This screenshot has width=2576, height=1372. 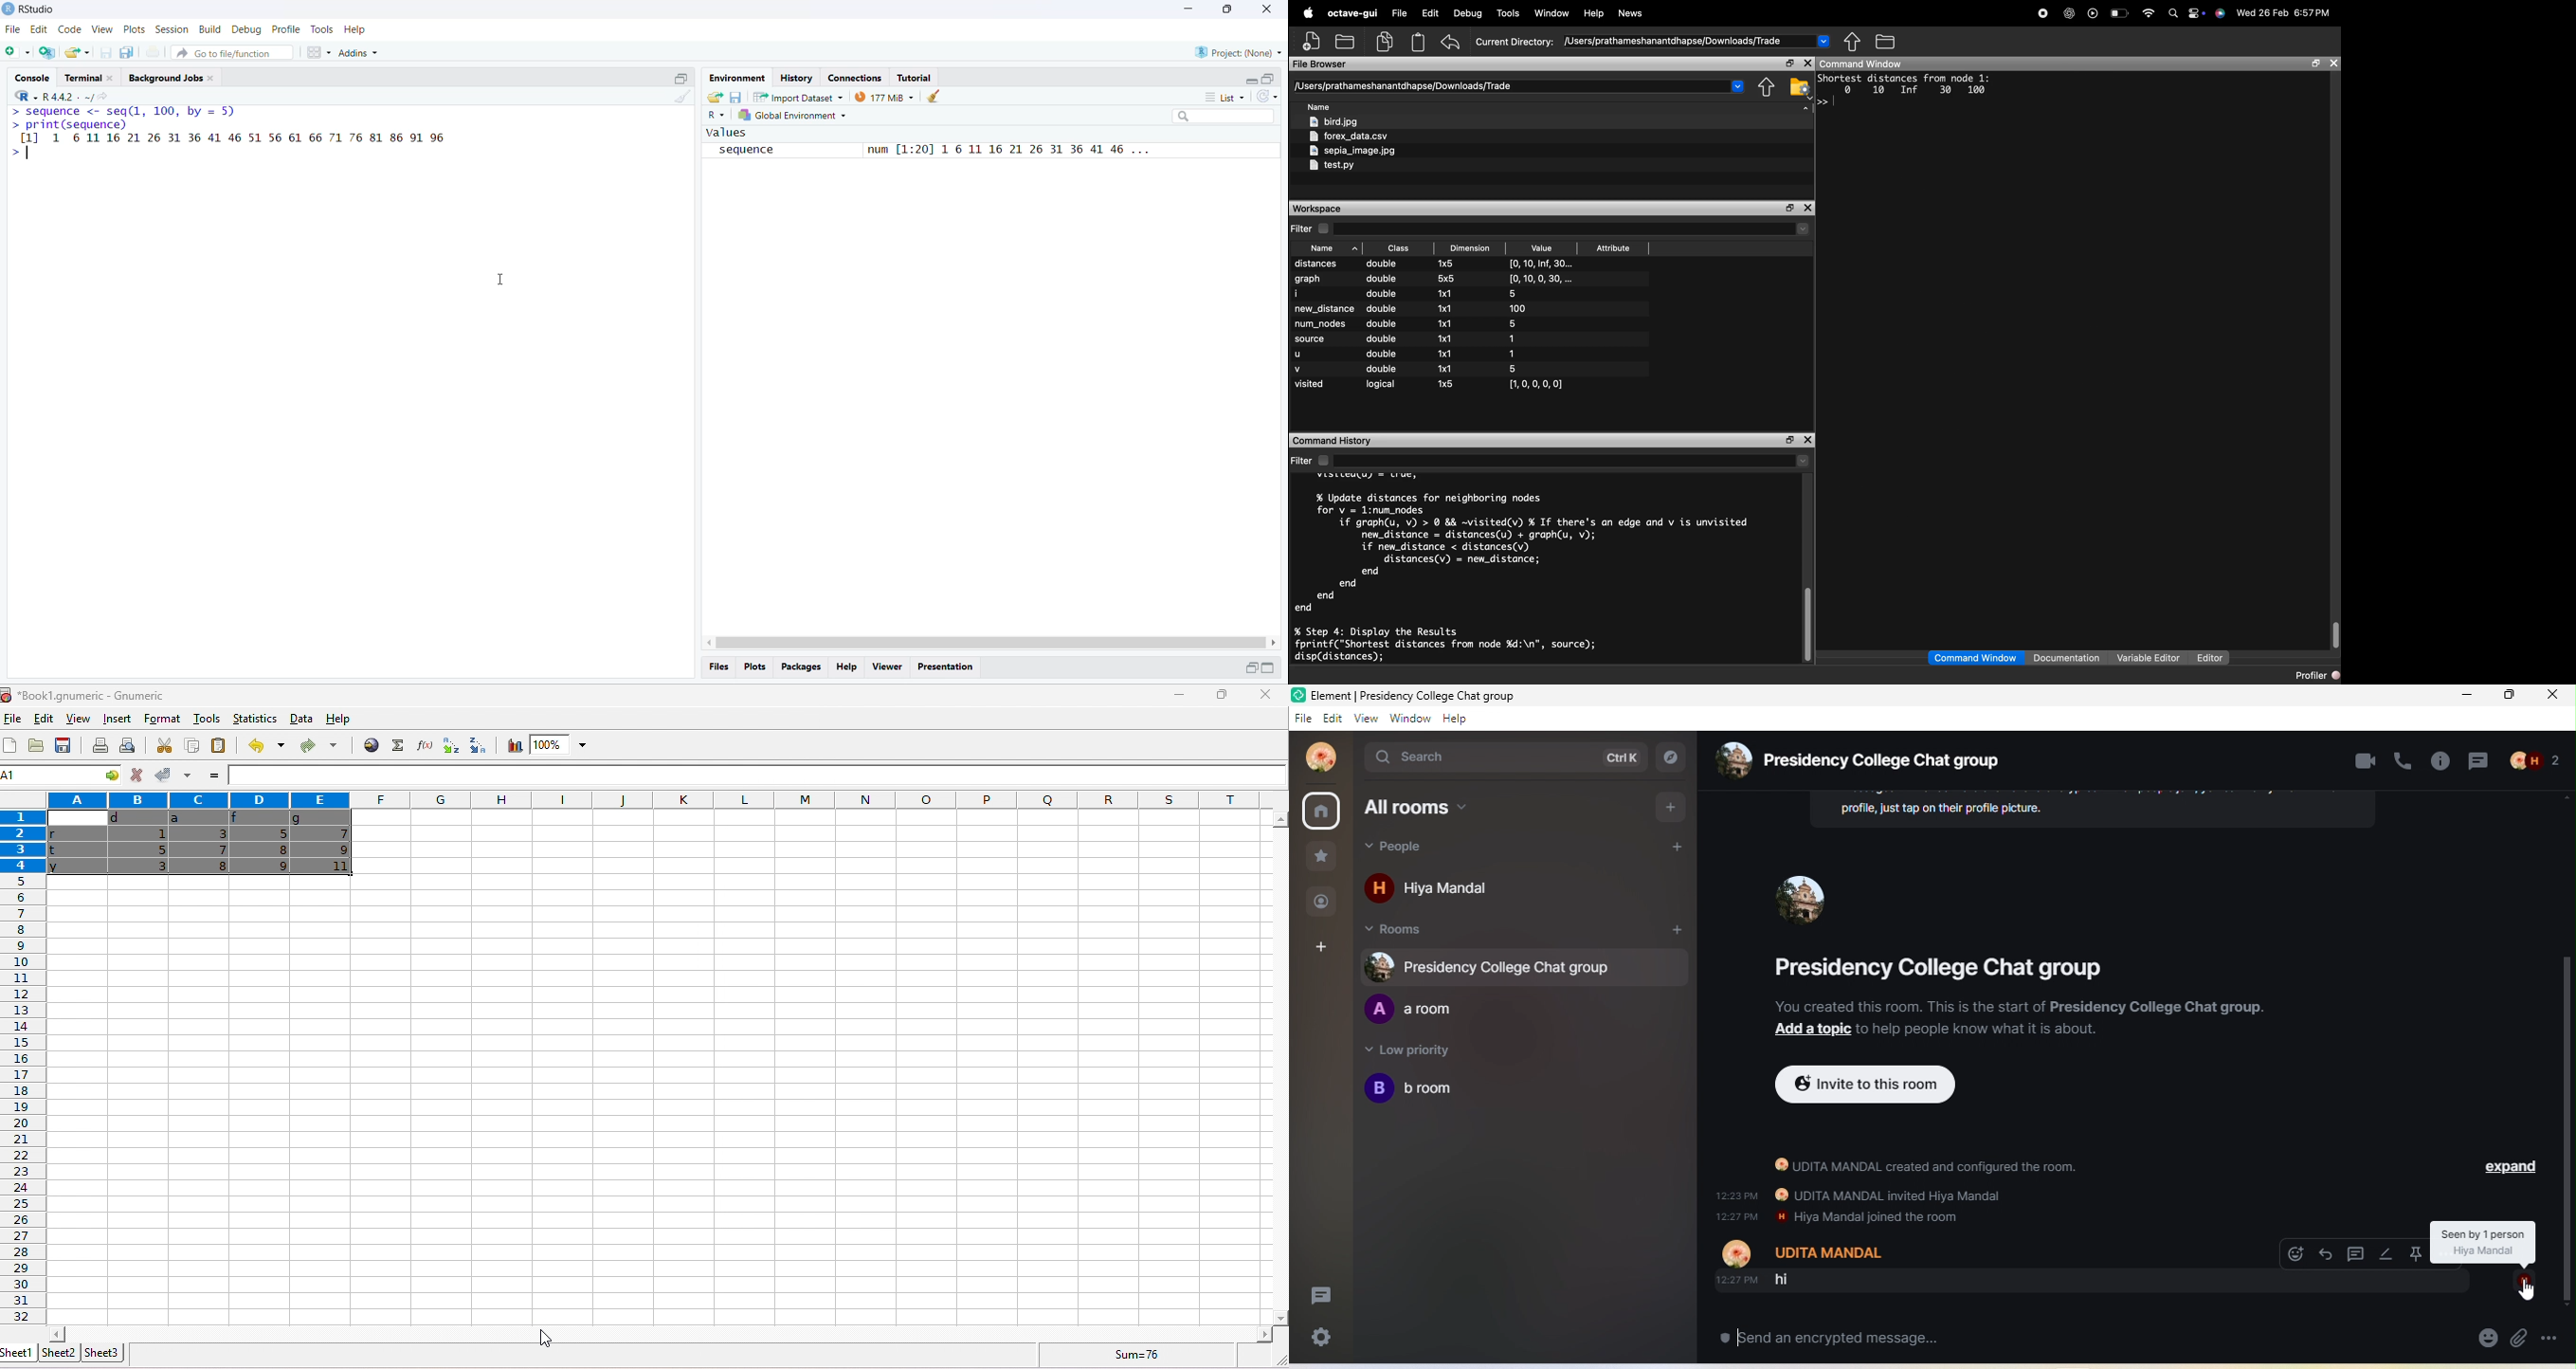 I want to click on open in separate window, so click(x=682, y=79).